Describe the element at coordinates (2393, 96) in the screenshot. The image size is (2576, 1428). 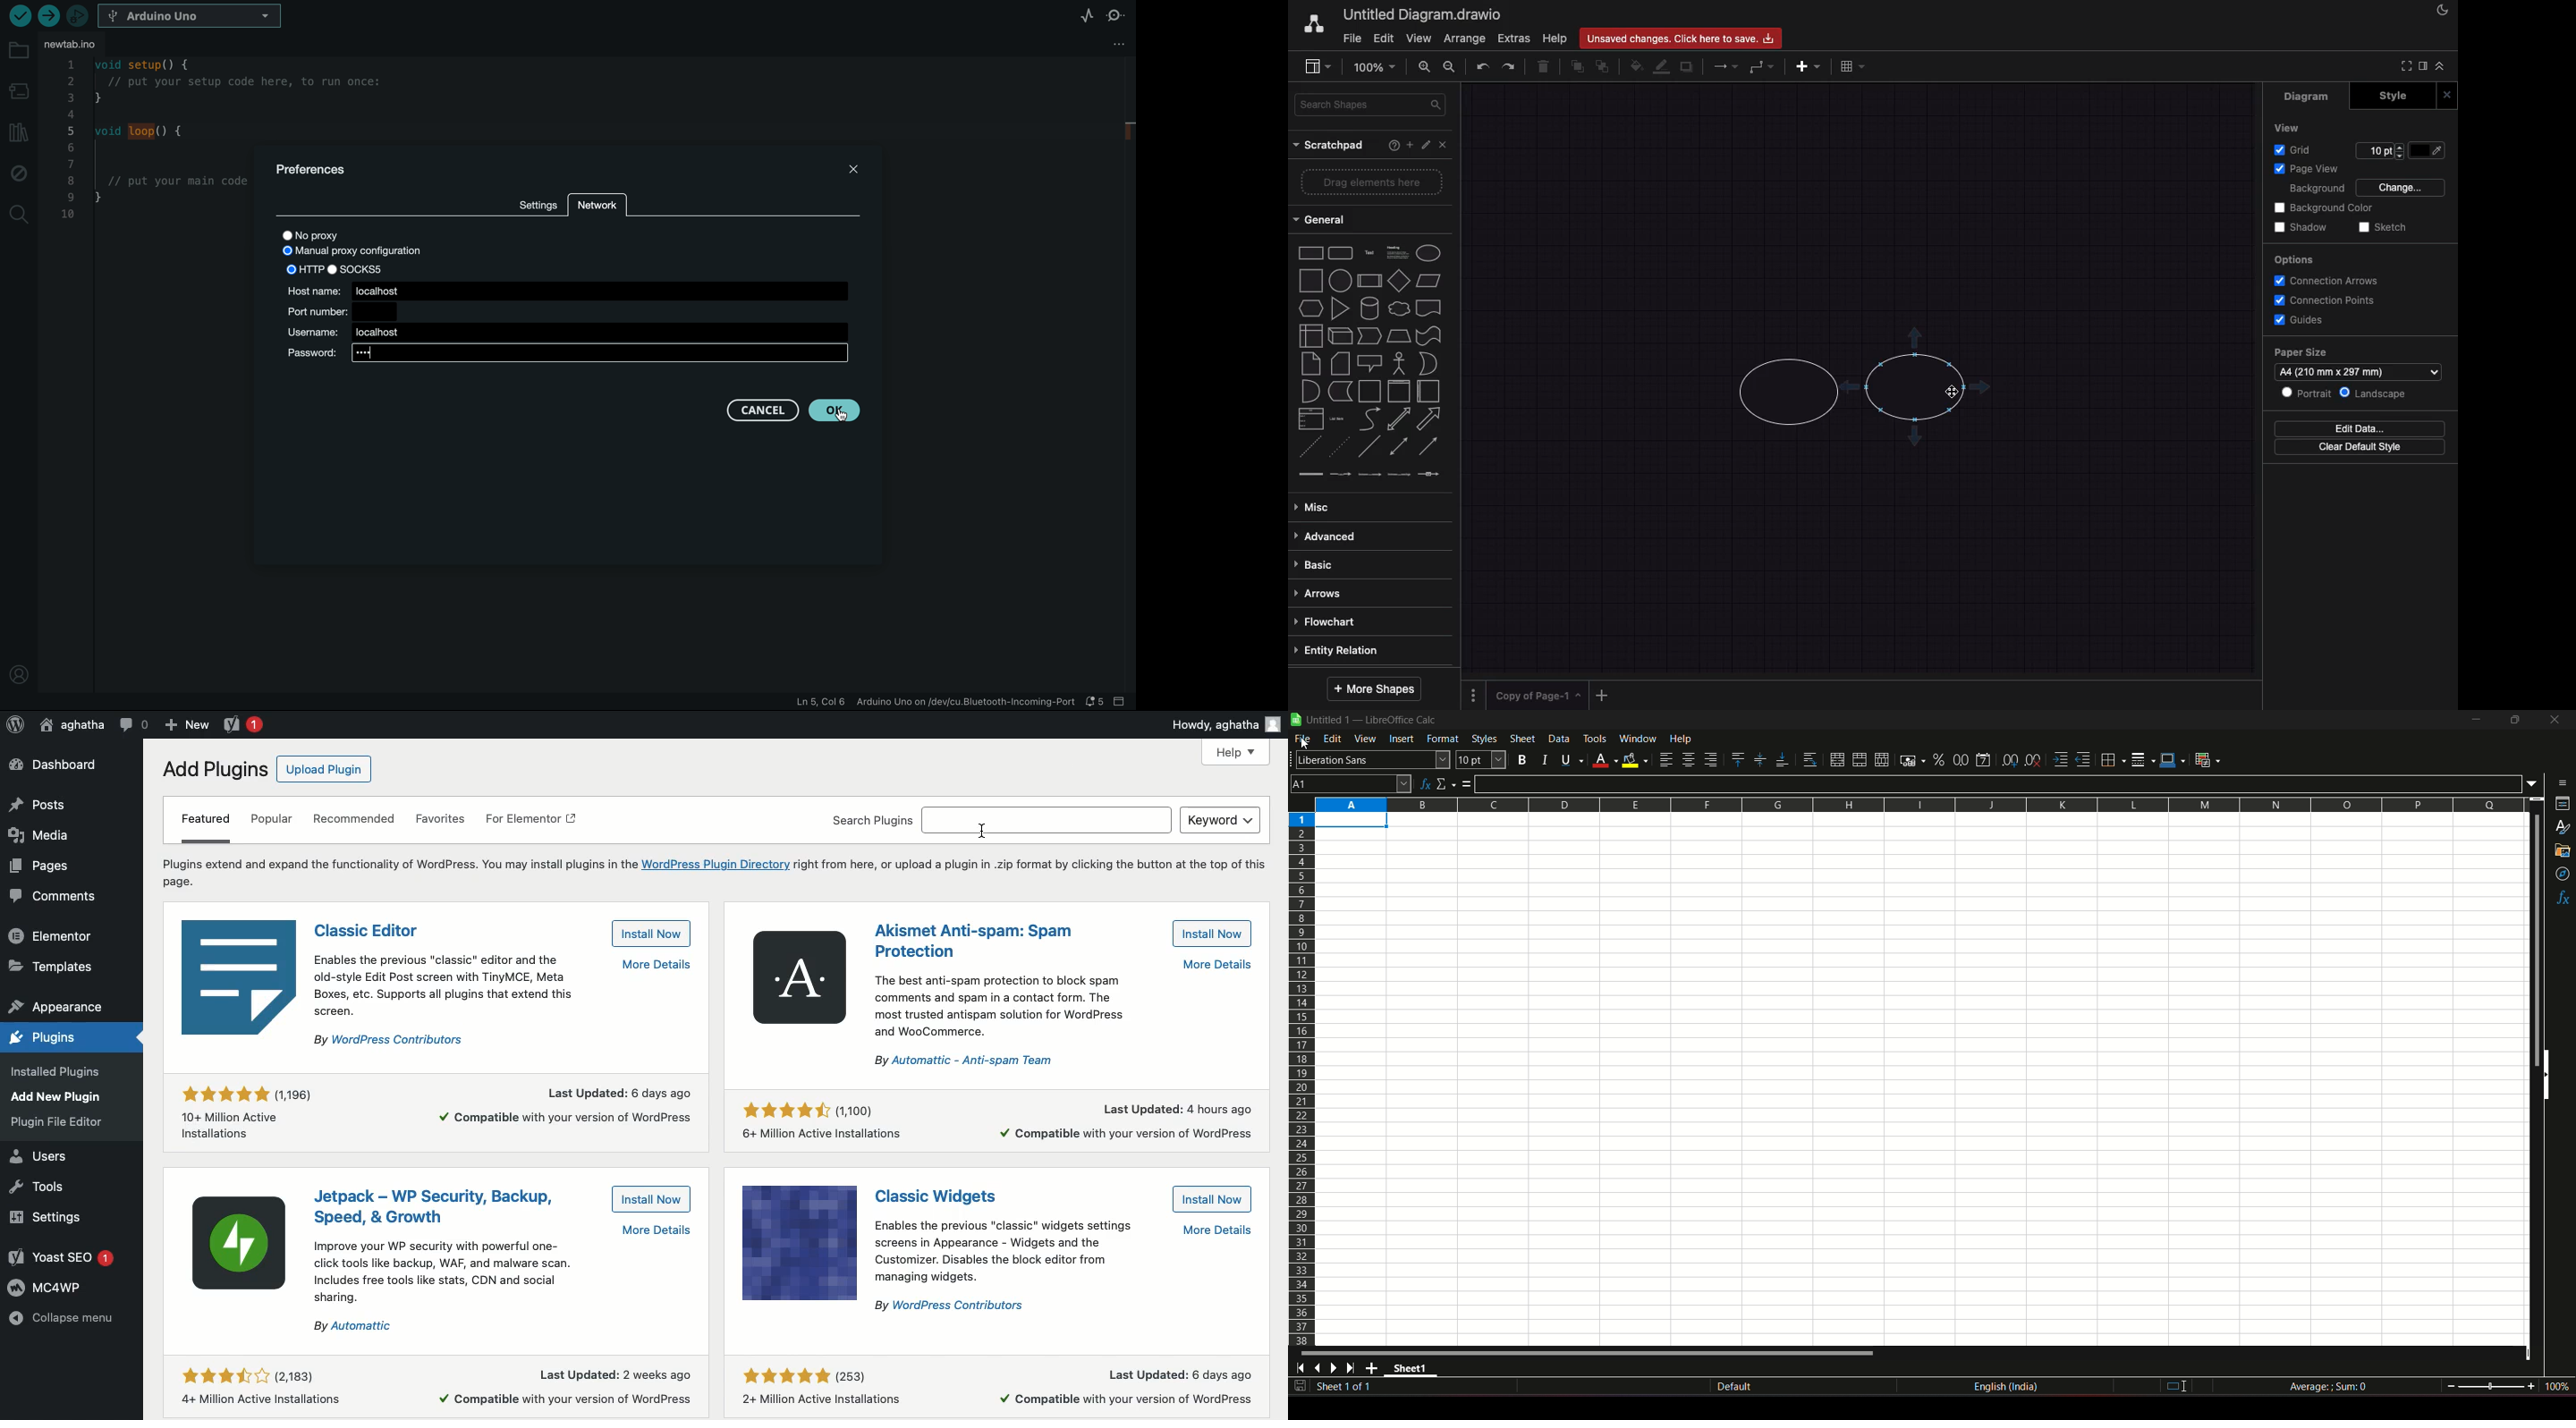
I see `style` at that location.